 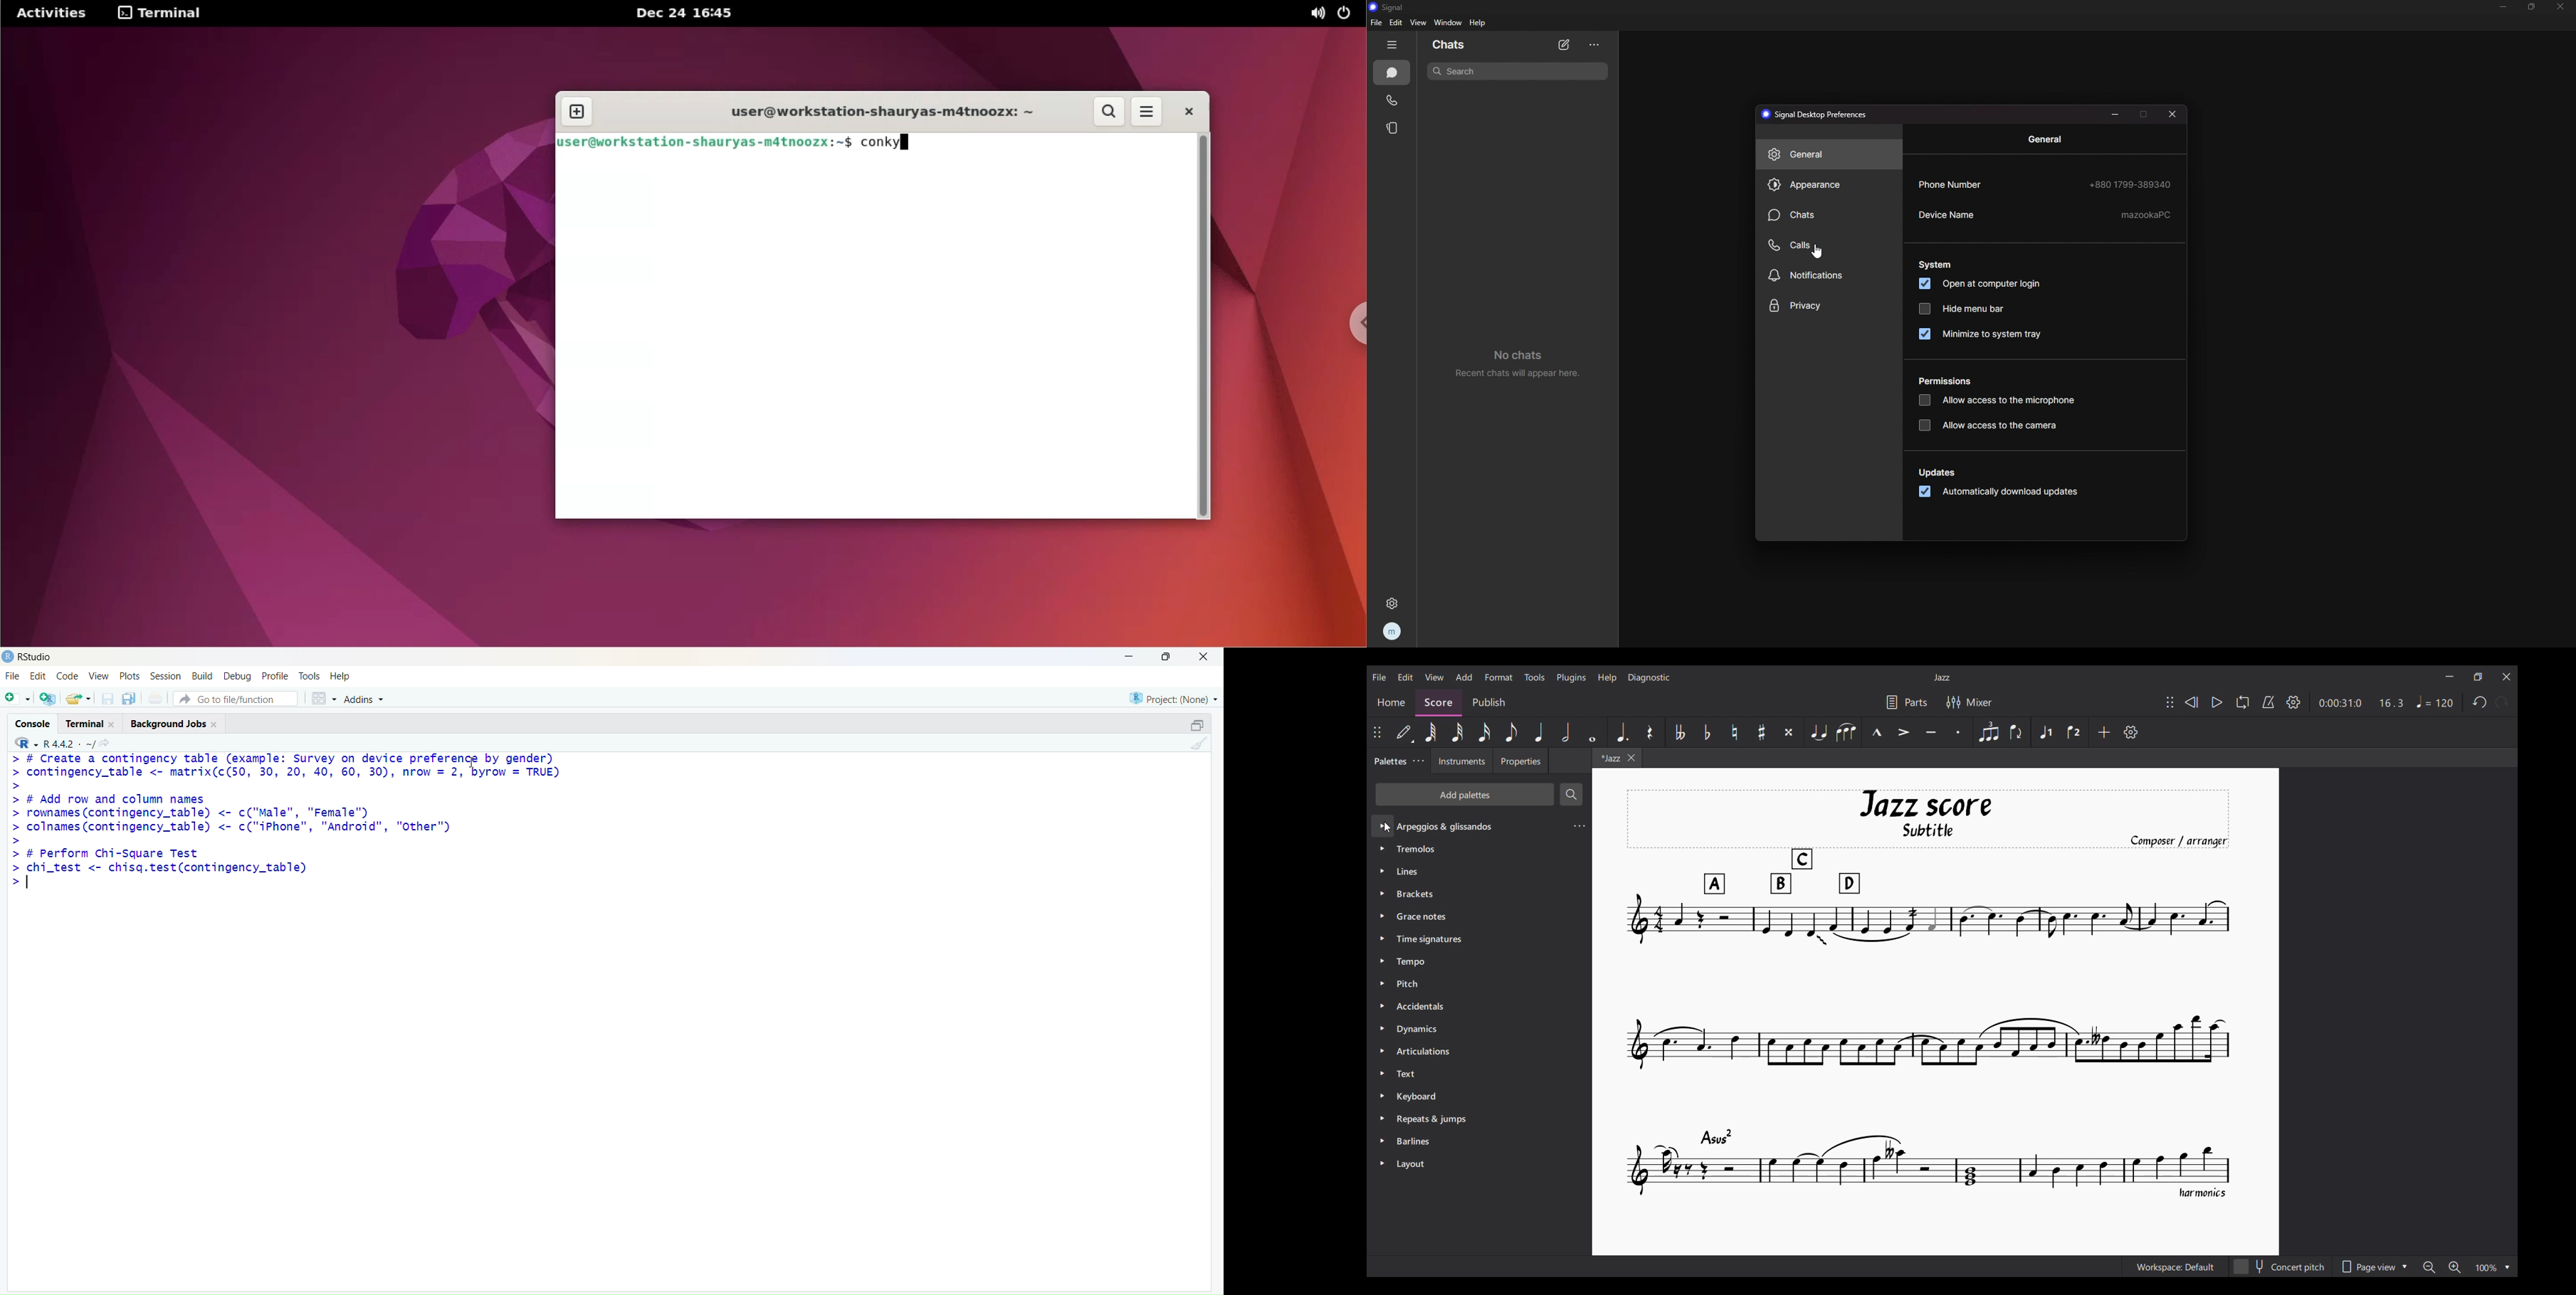 I want to click on Whole note, so click(x=1593, y=732).